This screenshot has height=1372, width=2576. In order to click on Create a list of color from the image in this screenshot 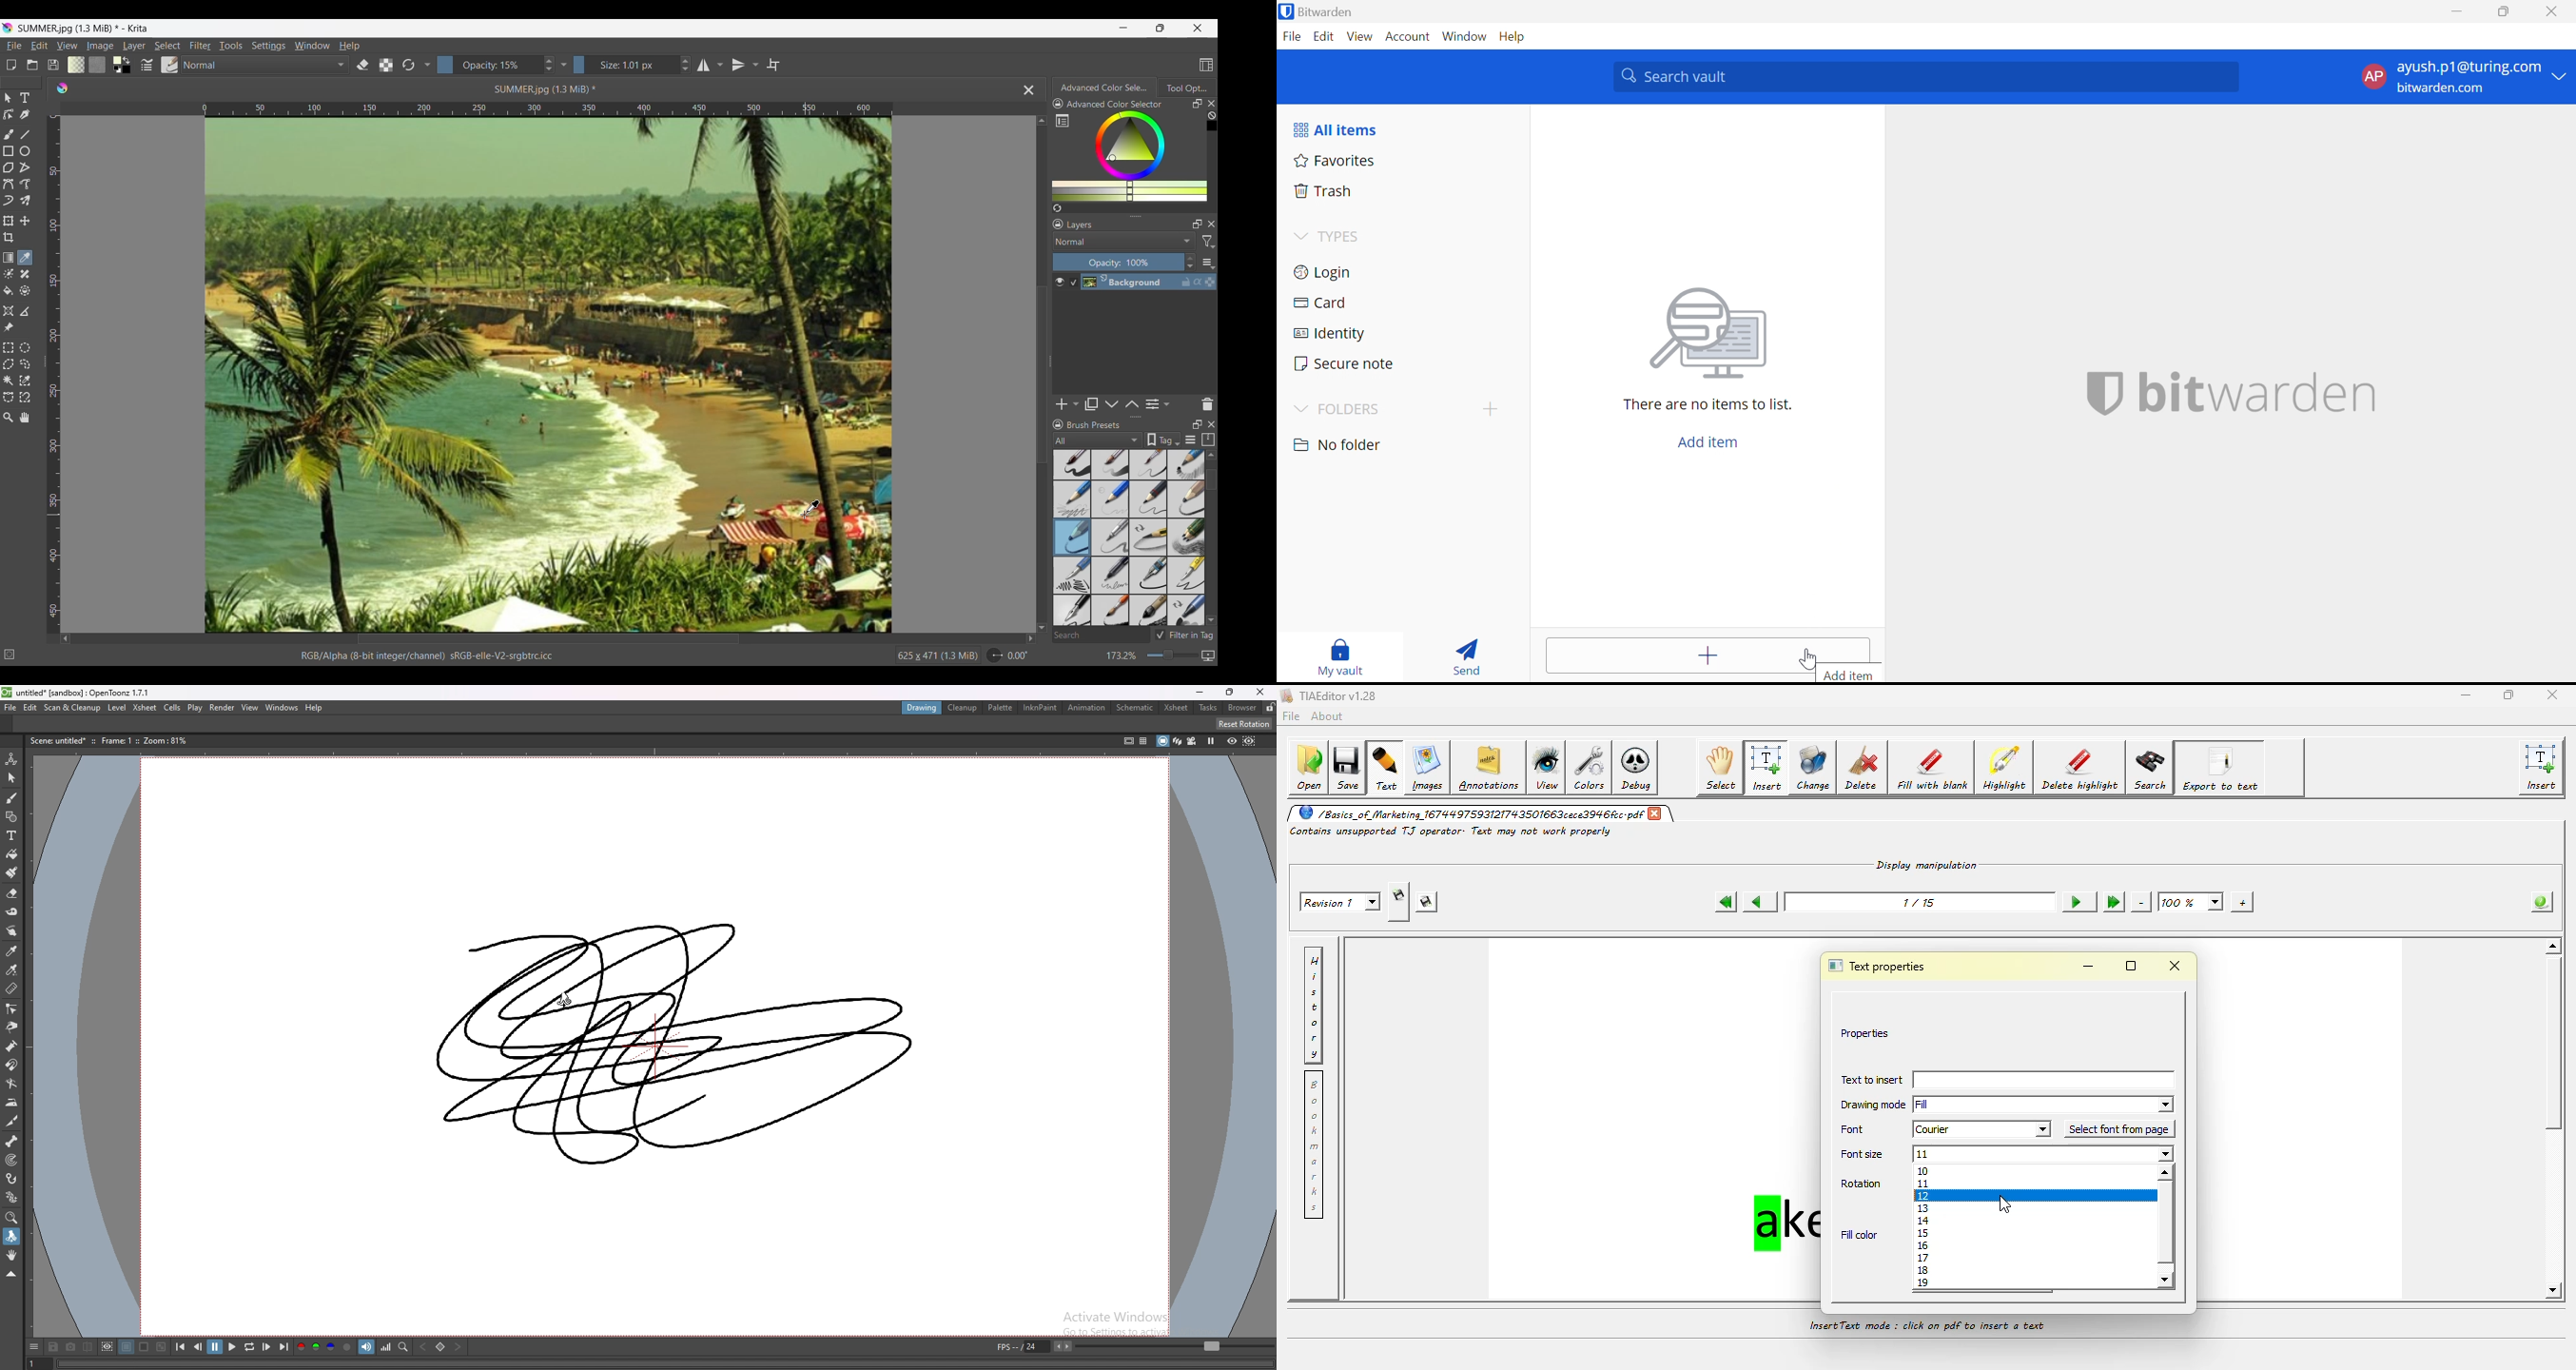, I will do `click(1058, 208)`.